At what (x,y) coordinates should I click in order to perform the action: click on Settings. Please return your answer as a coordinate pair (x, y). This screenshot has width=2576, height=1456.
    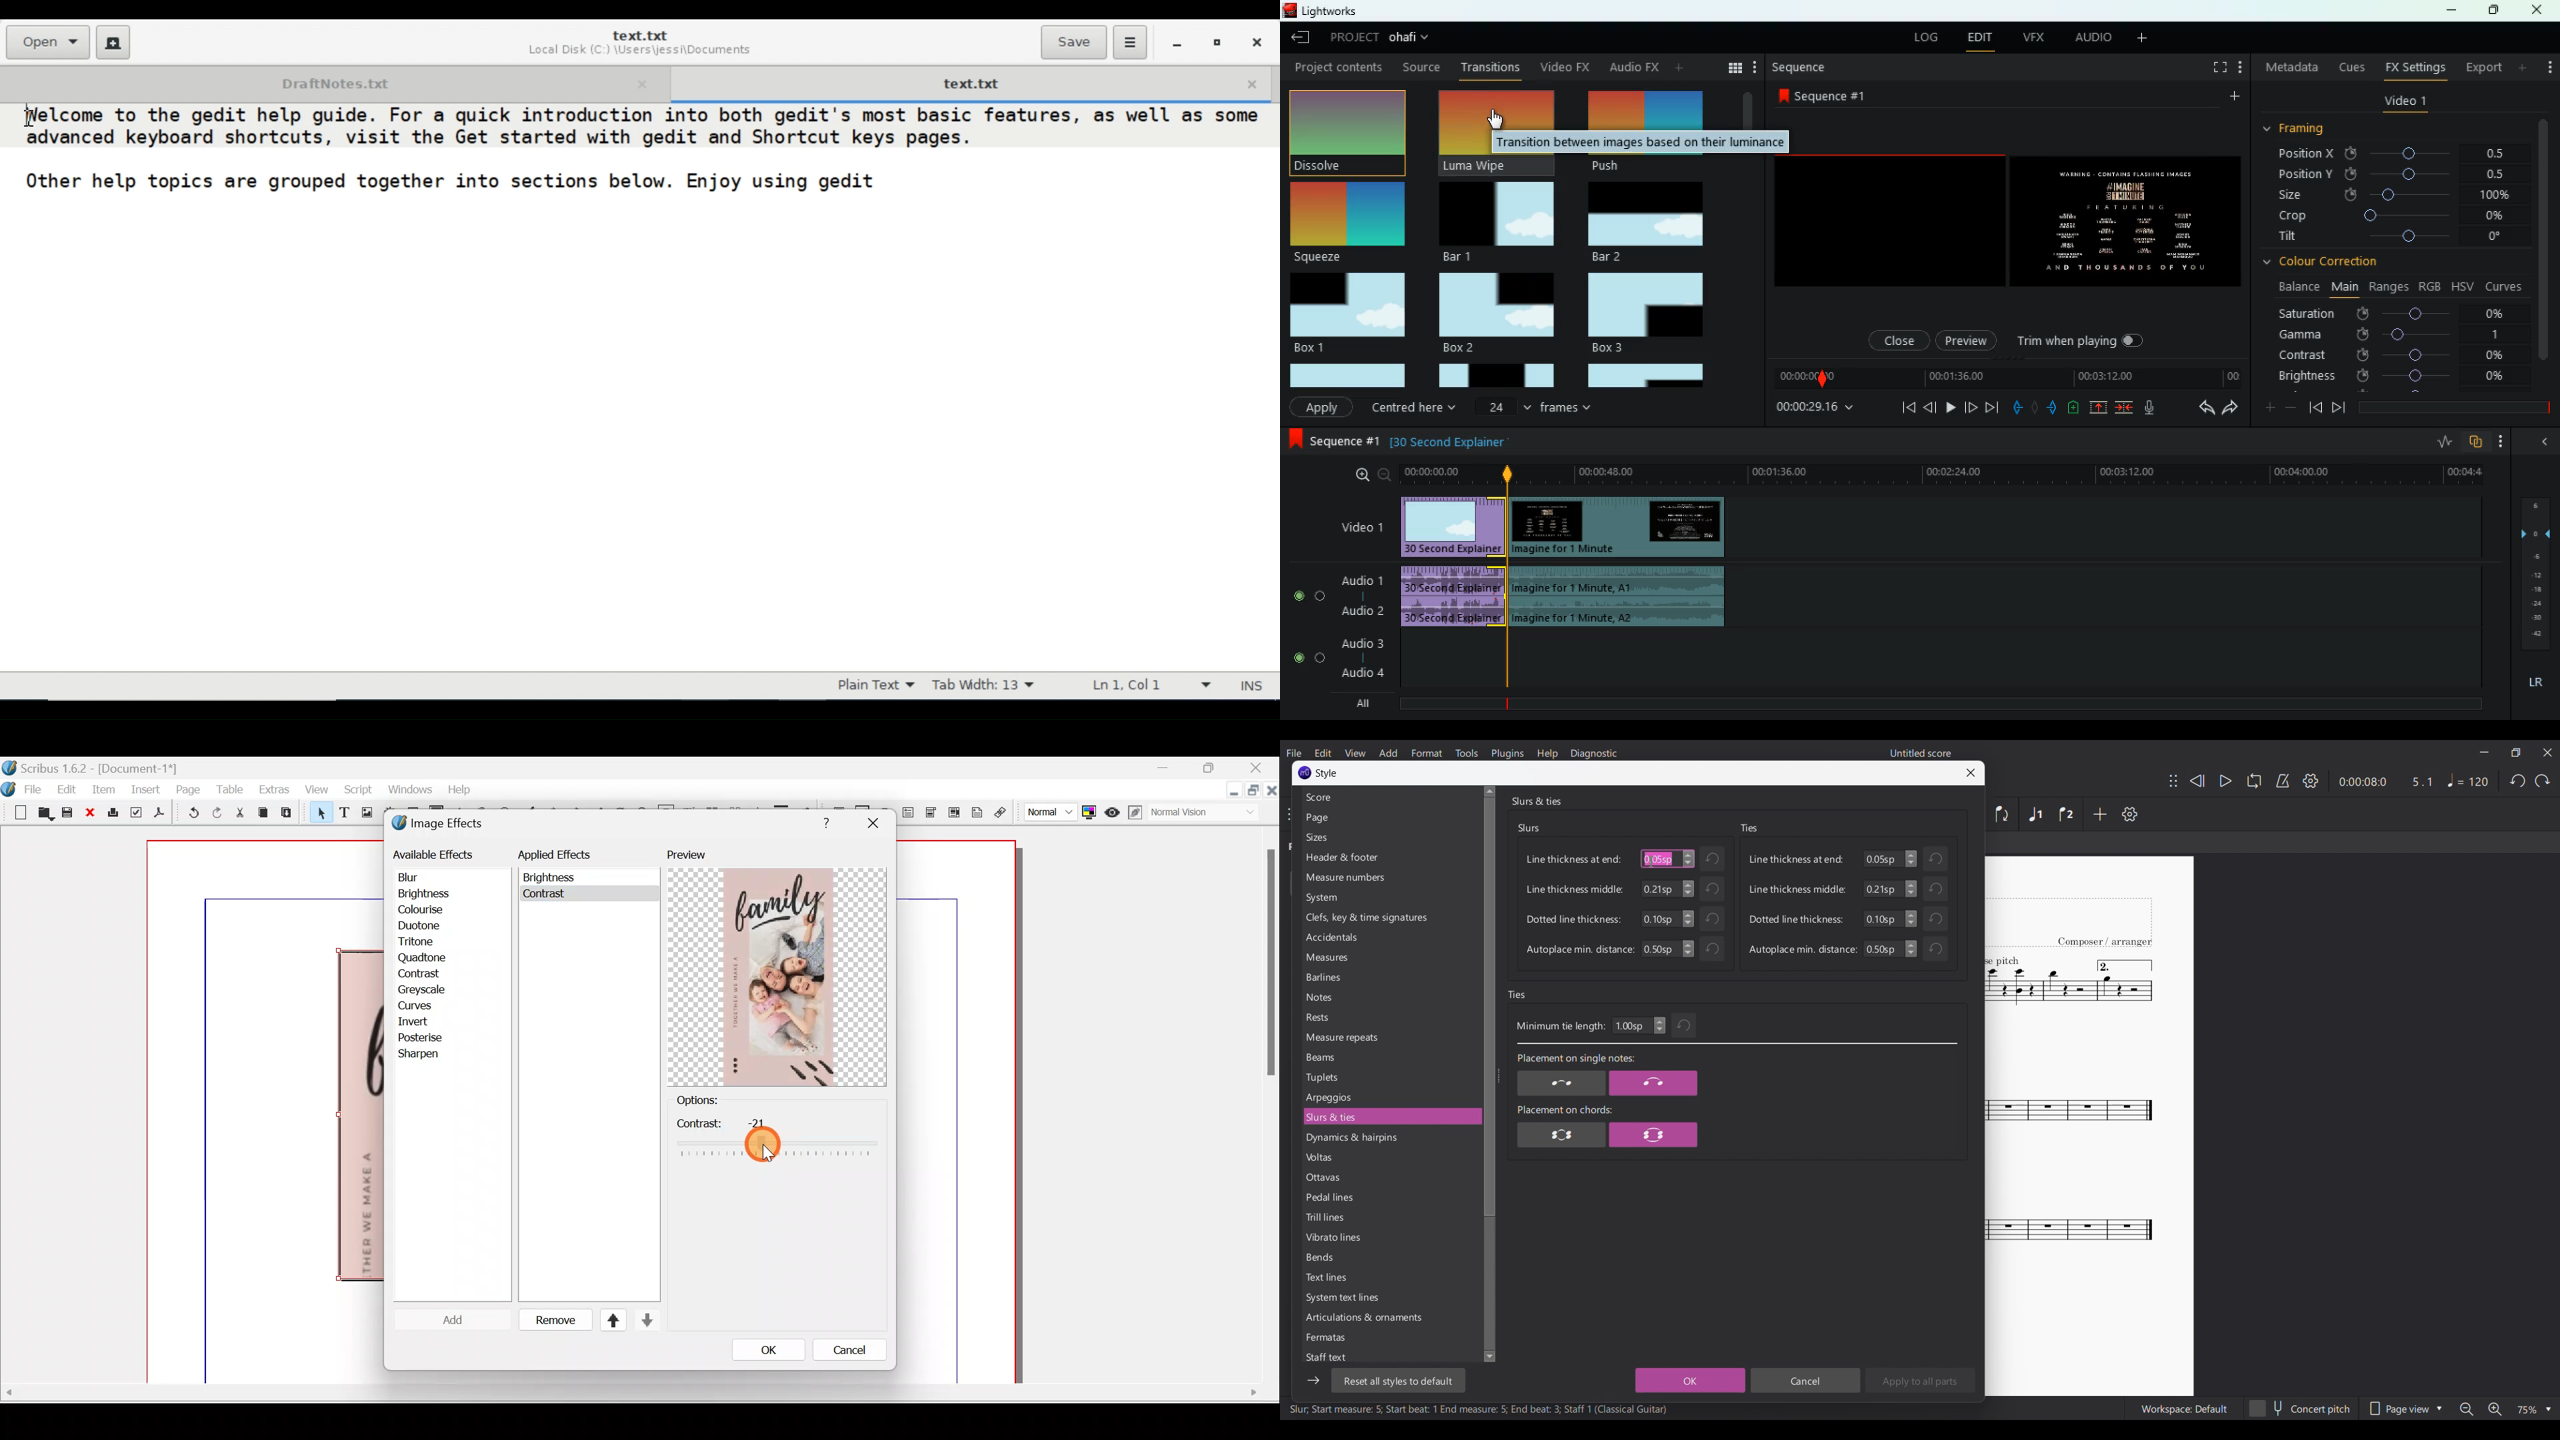
    Looking at the image, I should click on (2130, 814).